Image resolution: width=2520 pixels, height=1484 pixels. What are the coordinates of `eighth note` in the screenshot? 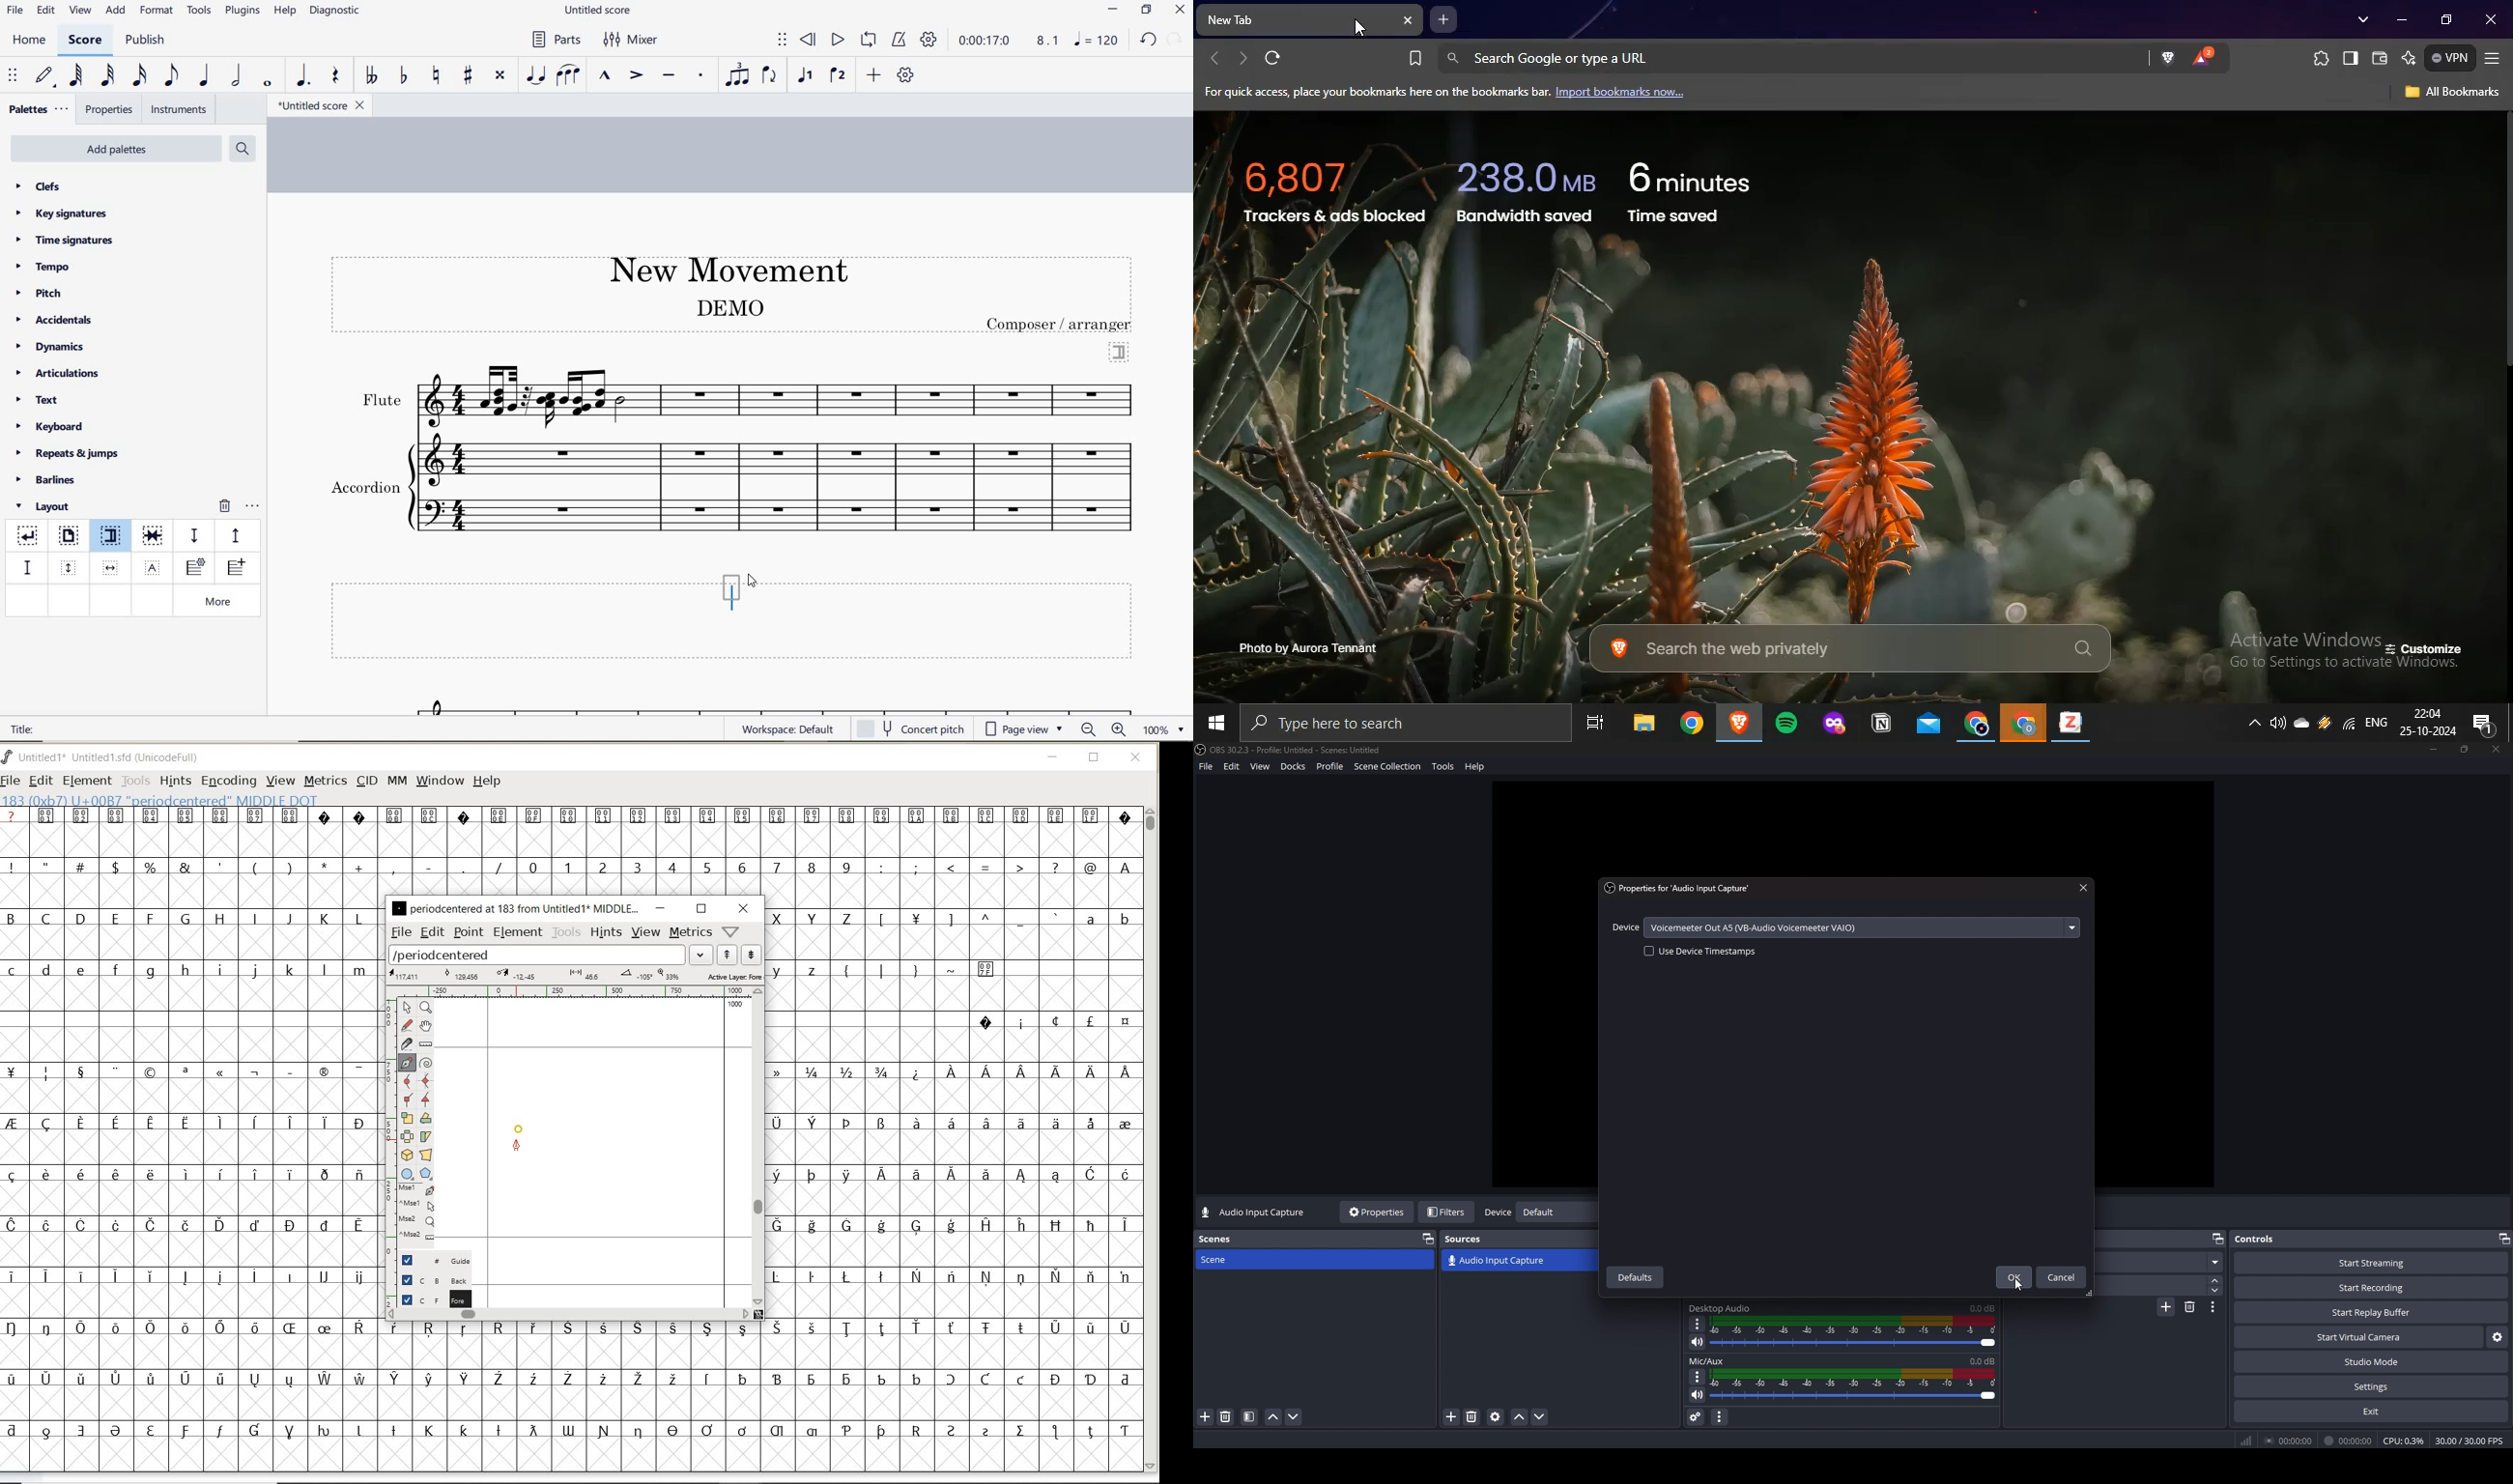 It's located at (171, 78).